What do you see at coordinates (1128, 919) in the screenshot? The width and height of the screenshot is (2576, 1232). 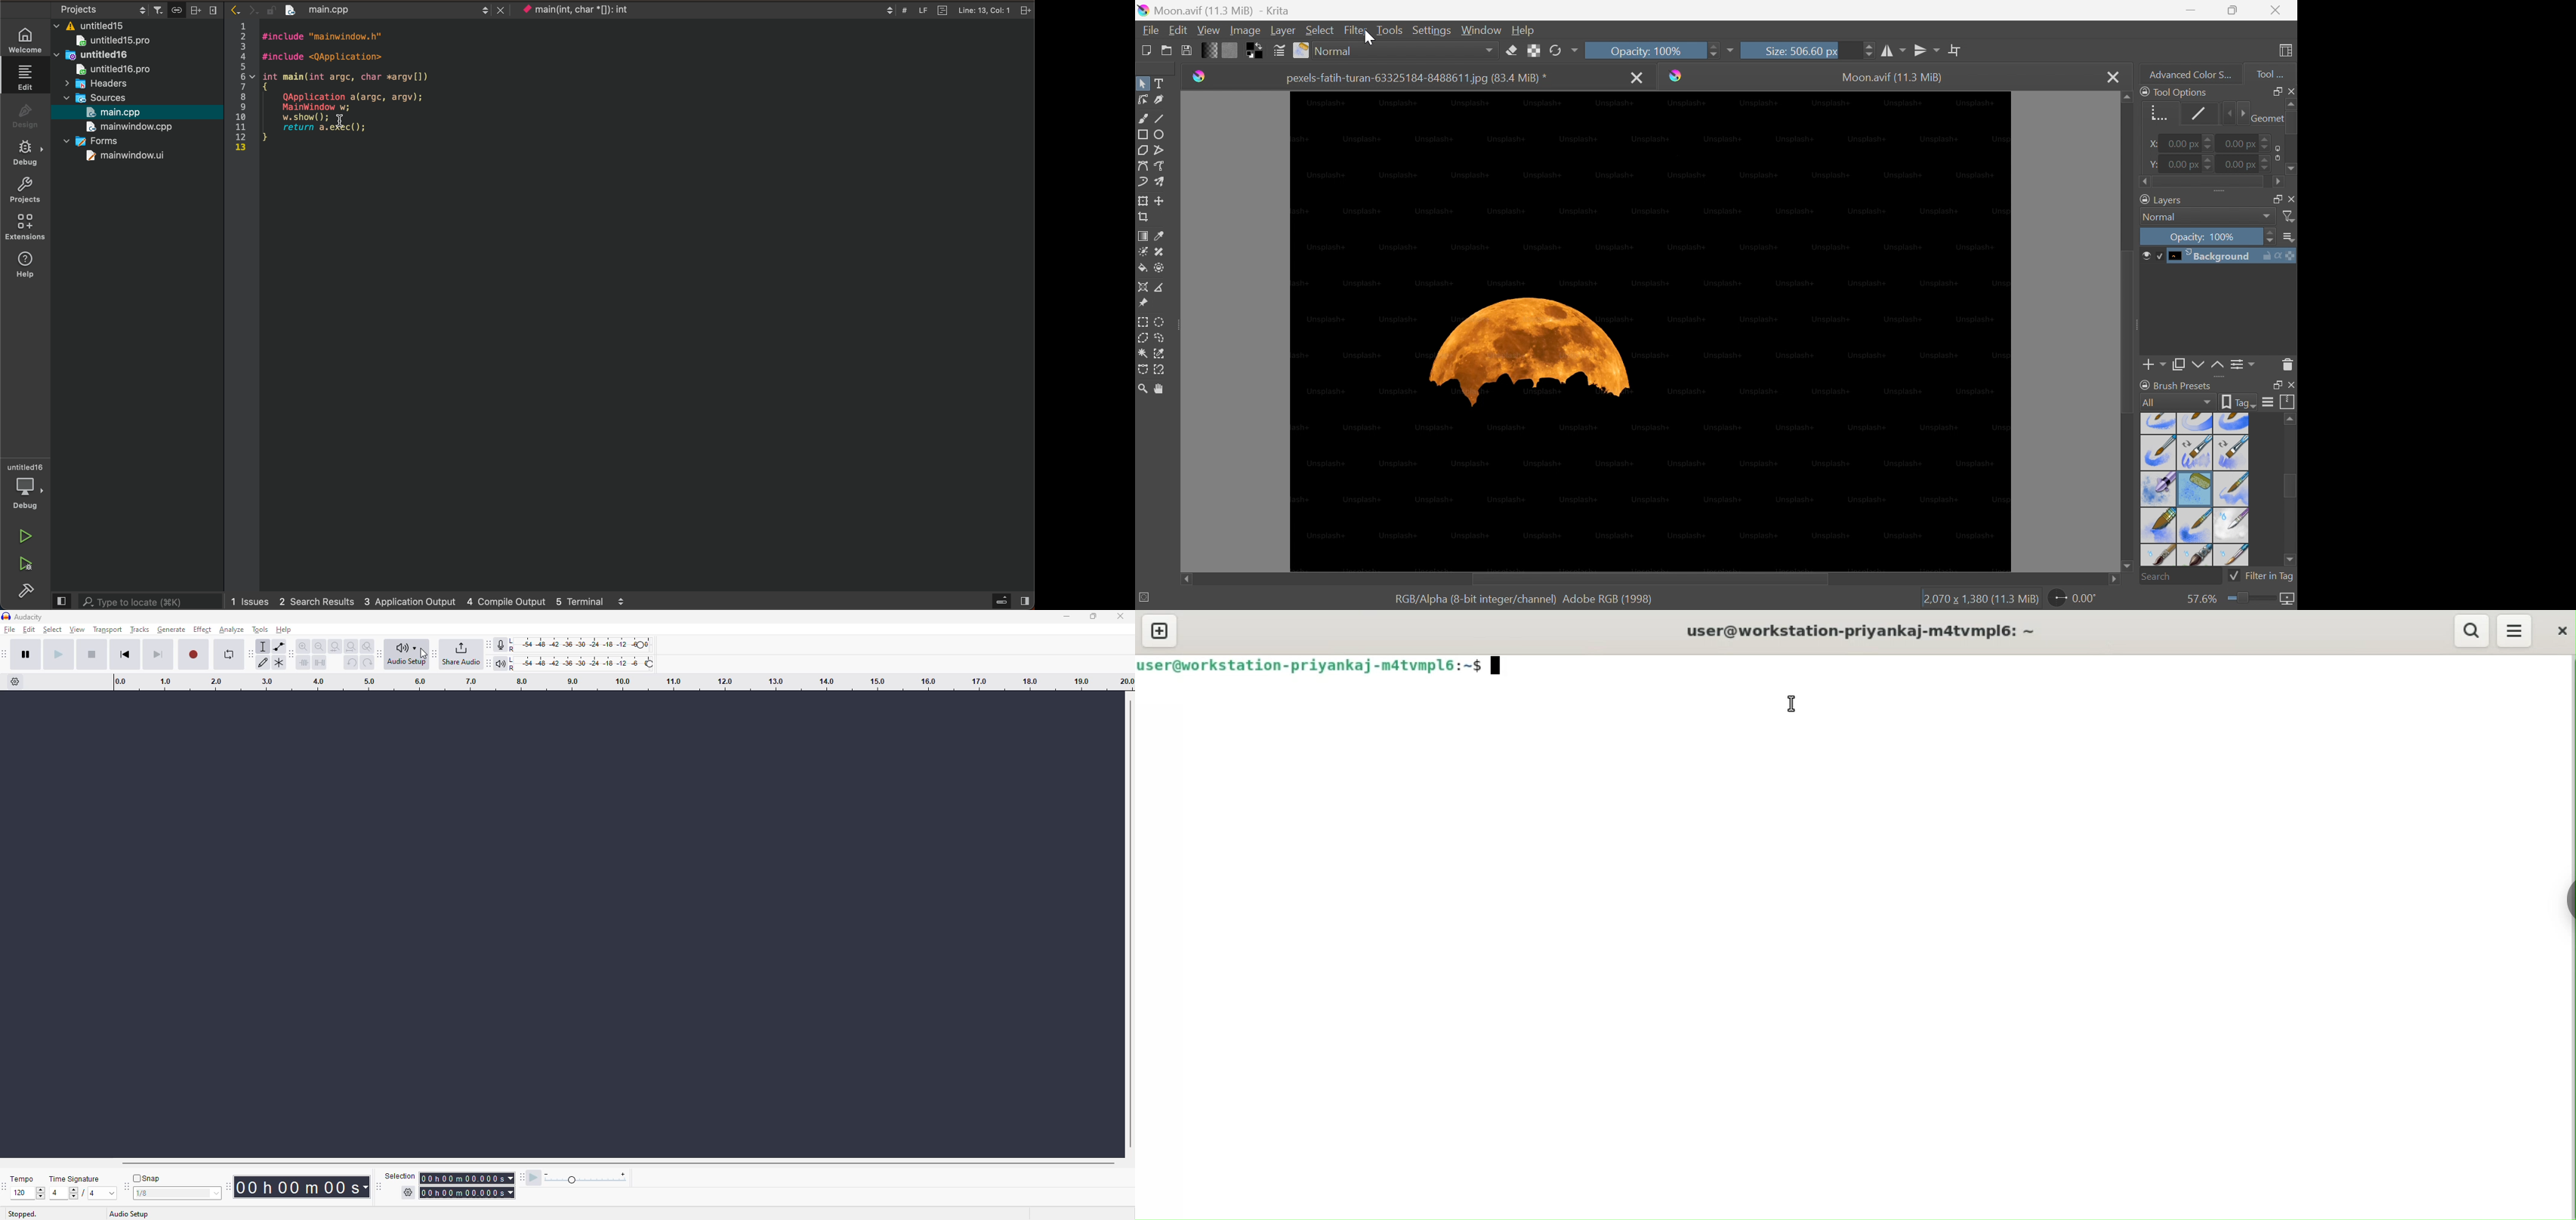 I see `Vertical Scrollbar` at bounding box center [1128, 919].